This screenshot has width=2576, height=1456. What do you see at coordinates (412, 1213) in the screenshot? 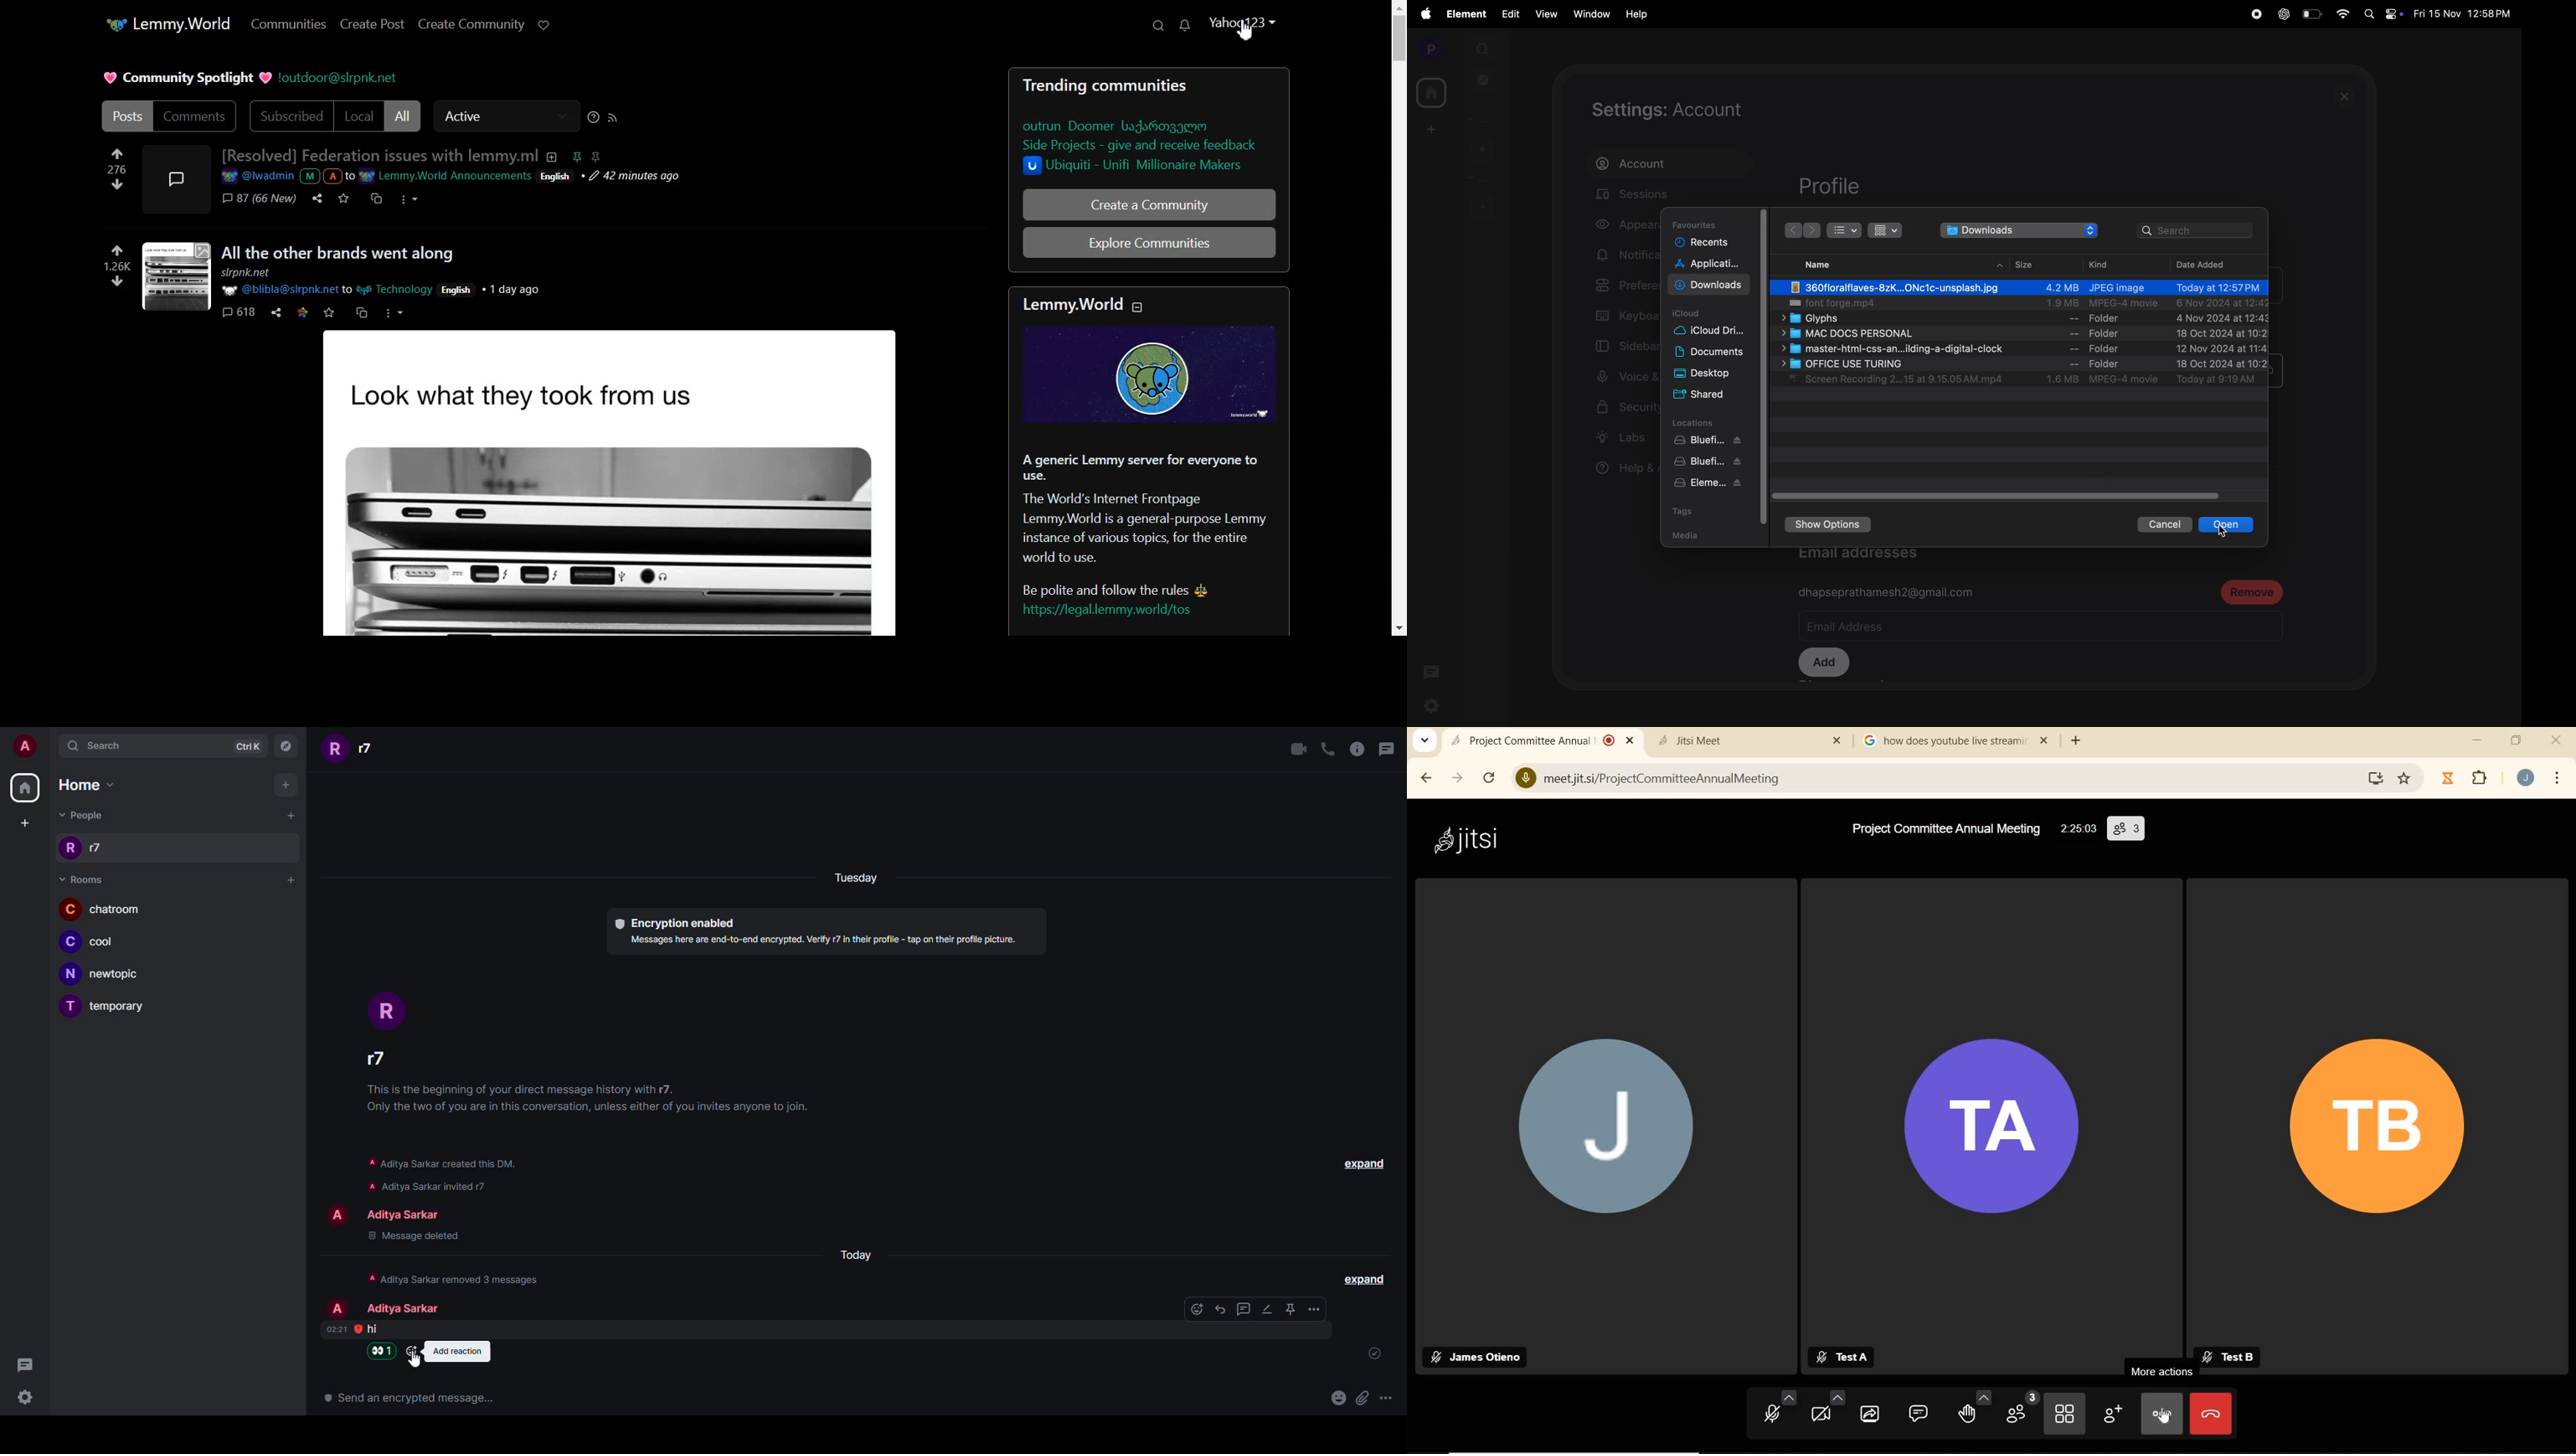
I see `people` at bounding box center [412, 1213].